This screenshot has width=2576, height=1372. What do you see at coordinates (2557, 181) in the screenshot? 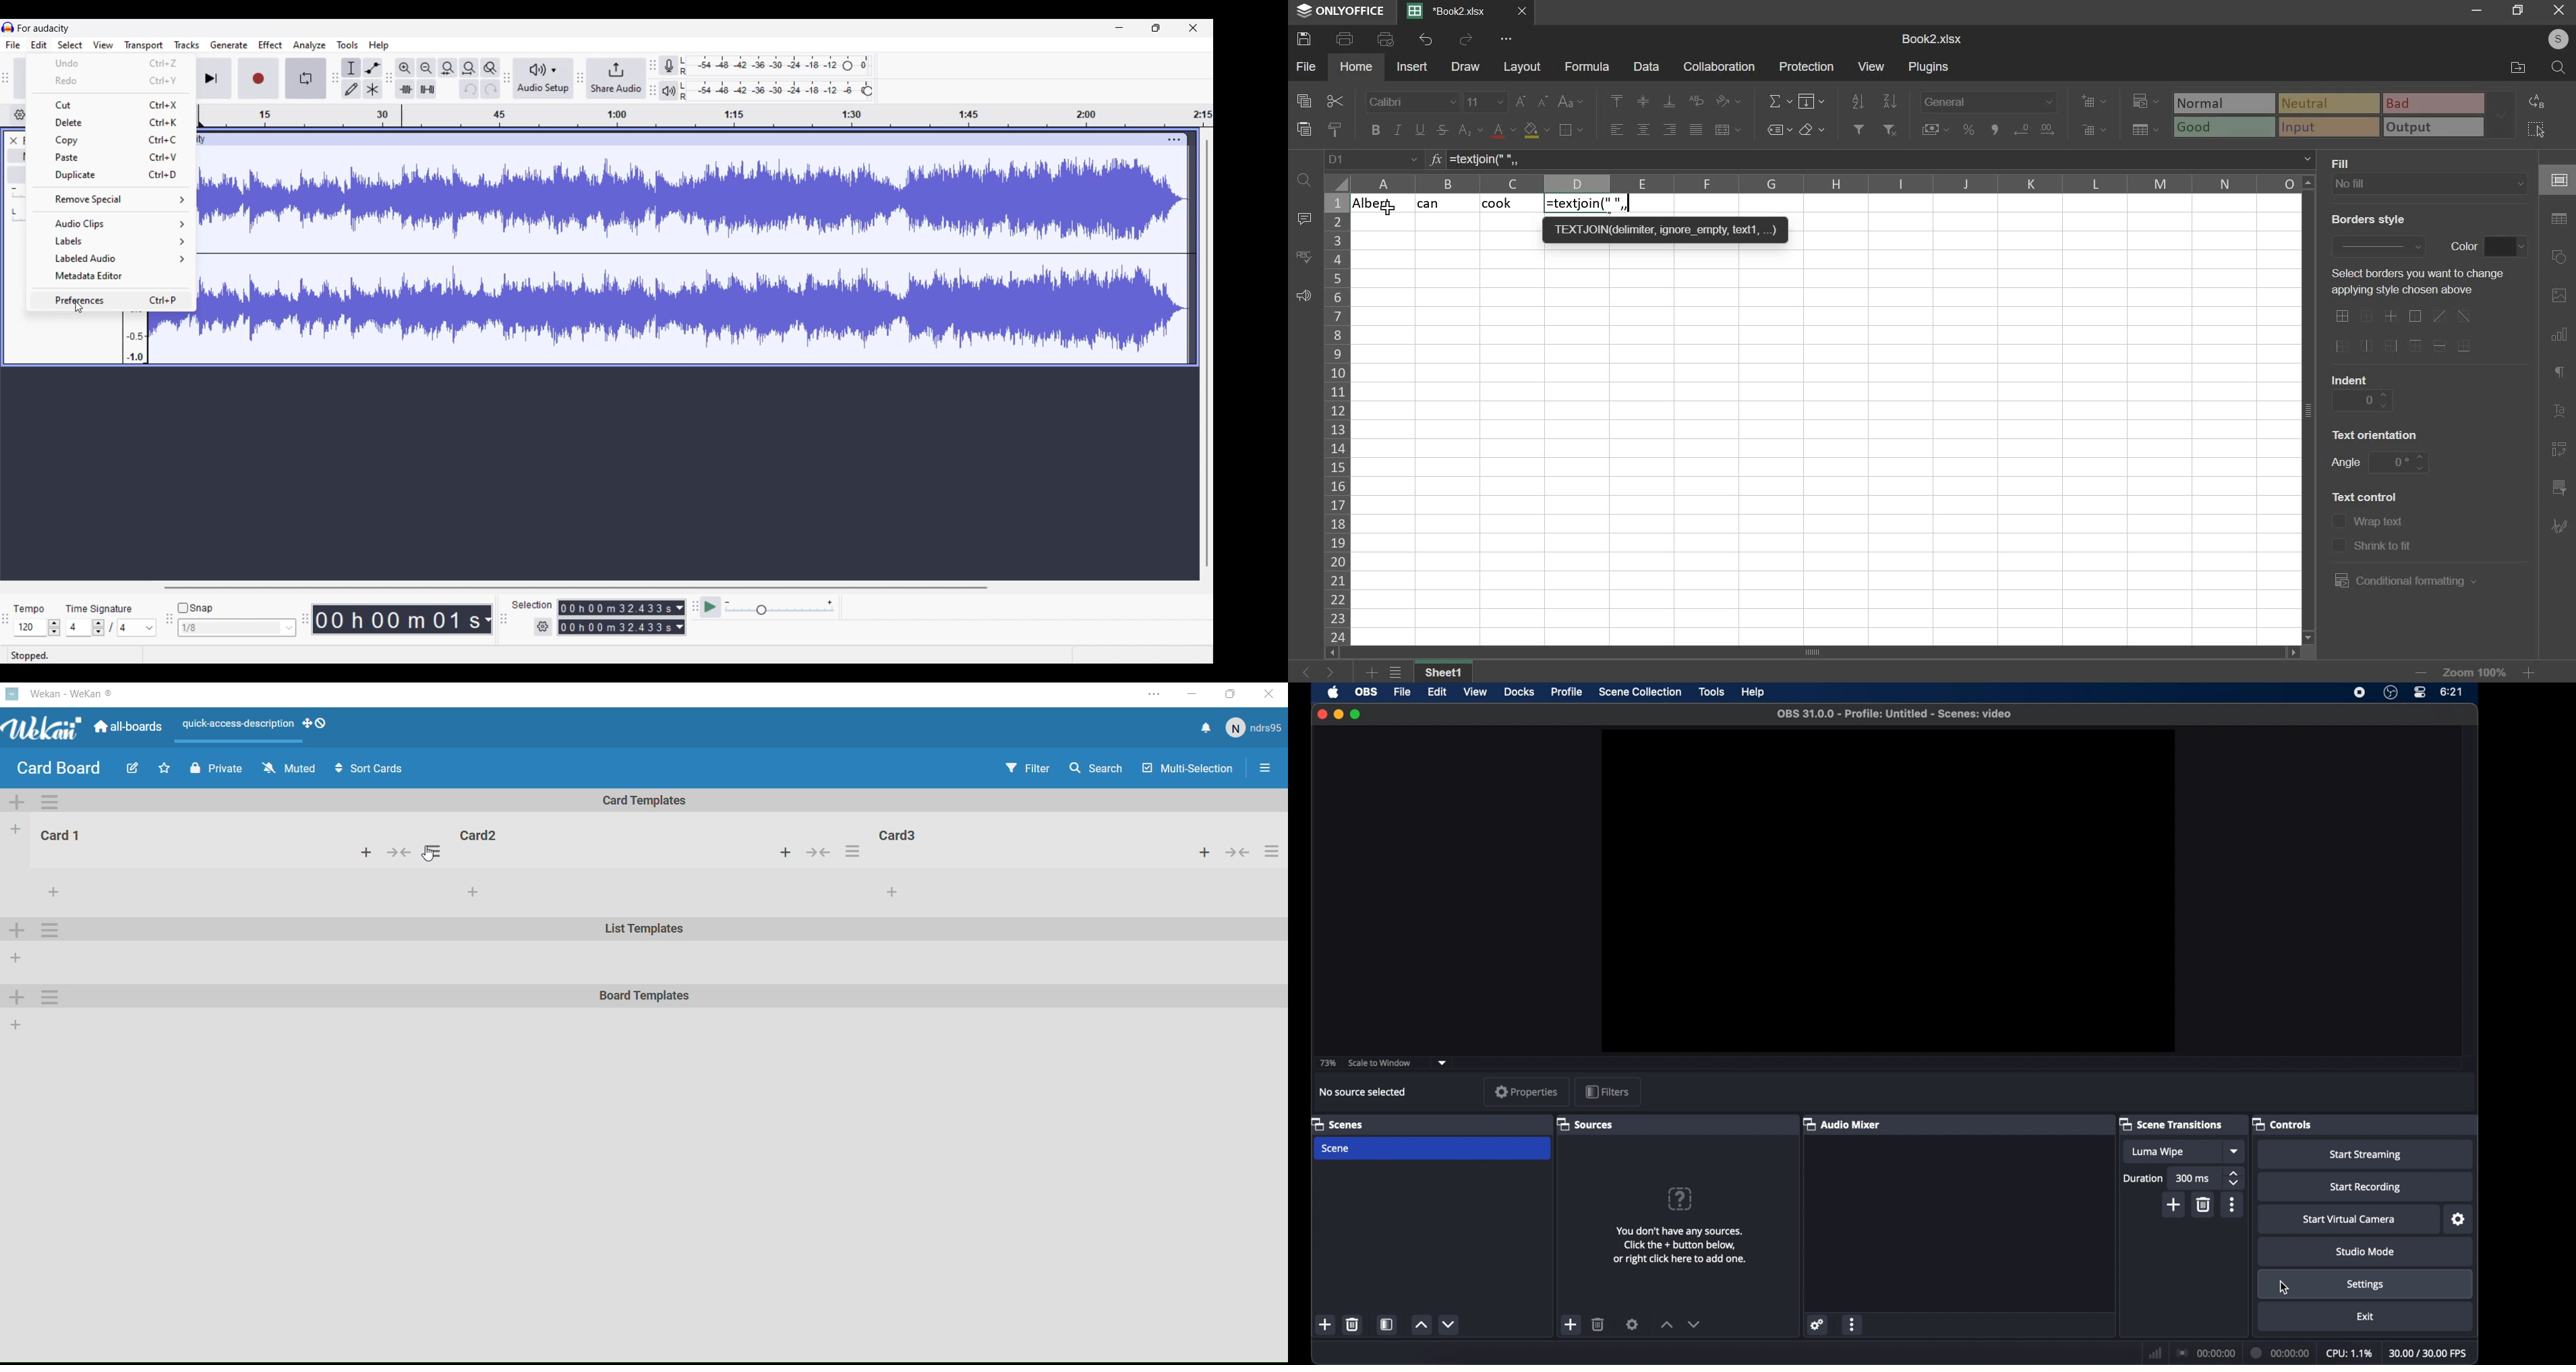
I see `cell` at bounding box center [2557, 181].